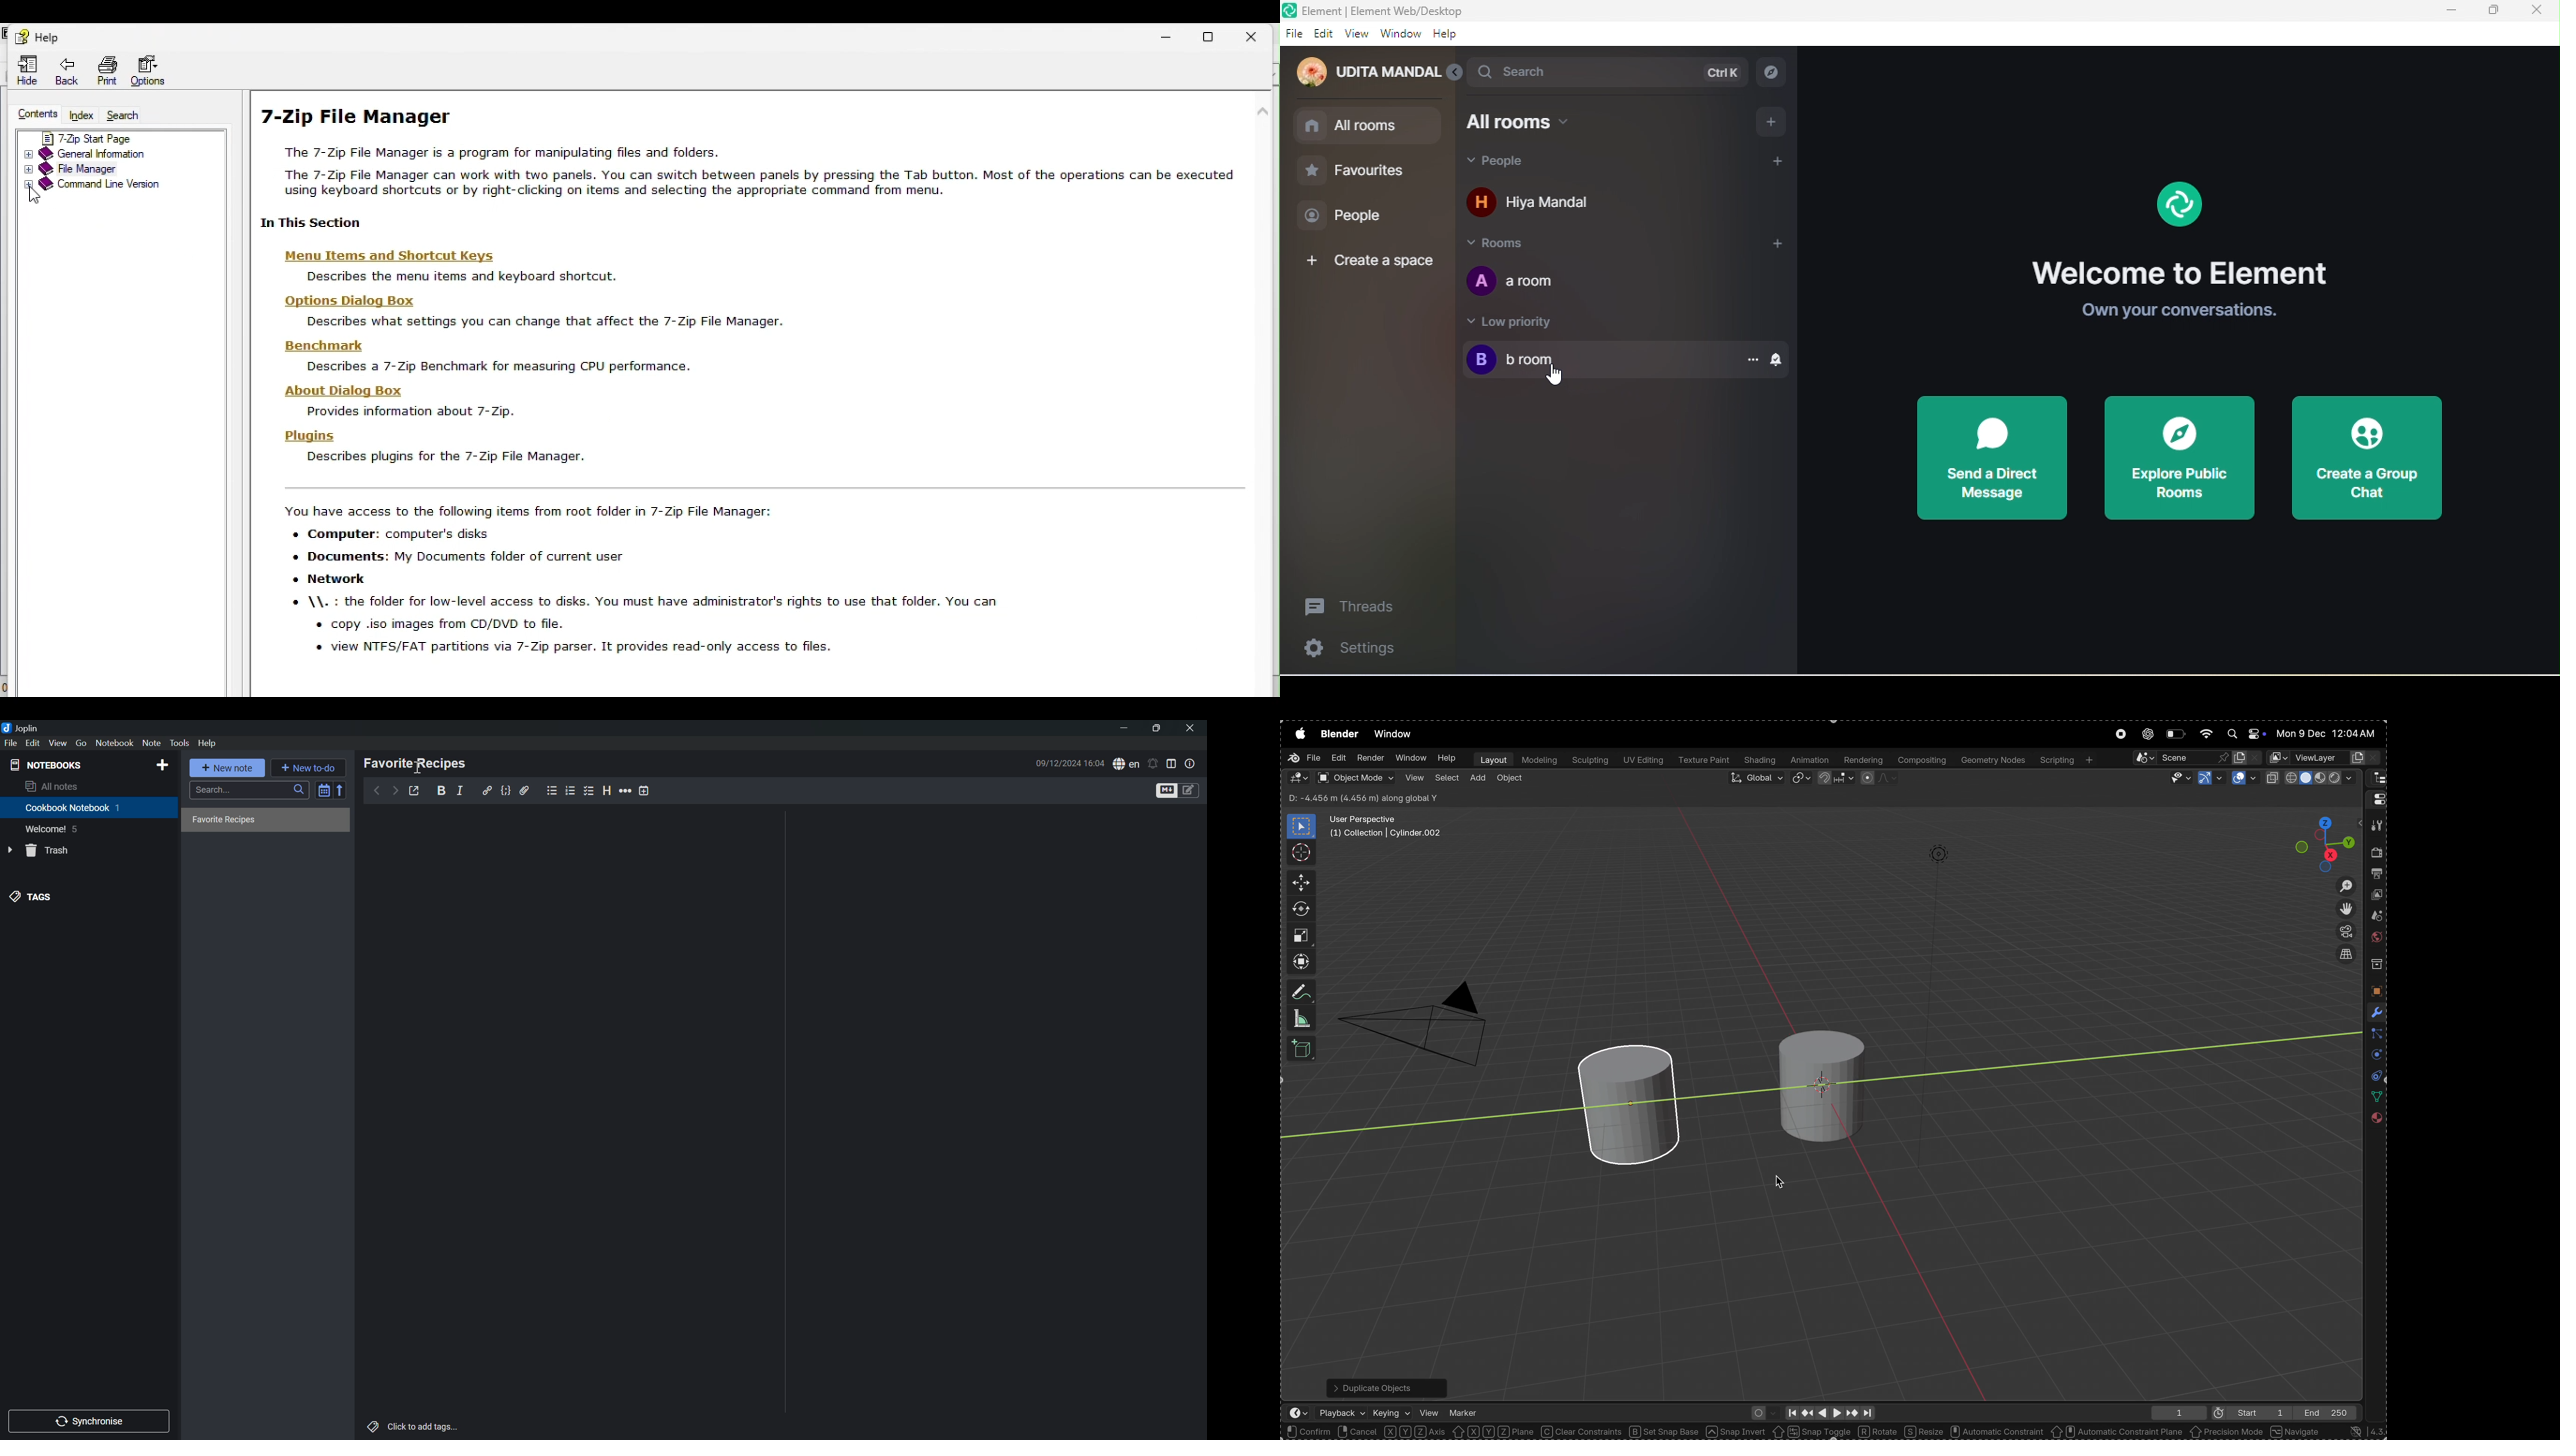  What do you see at coordinates (2205, 733) in the screenshot?
I see `wifi` at bounding box center [2205, 733].